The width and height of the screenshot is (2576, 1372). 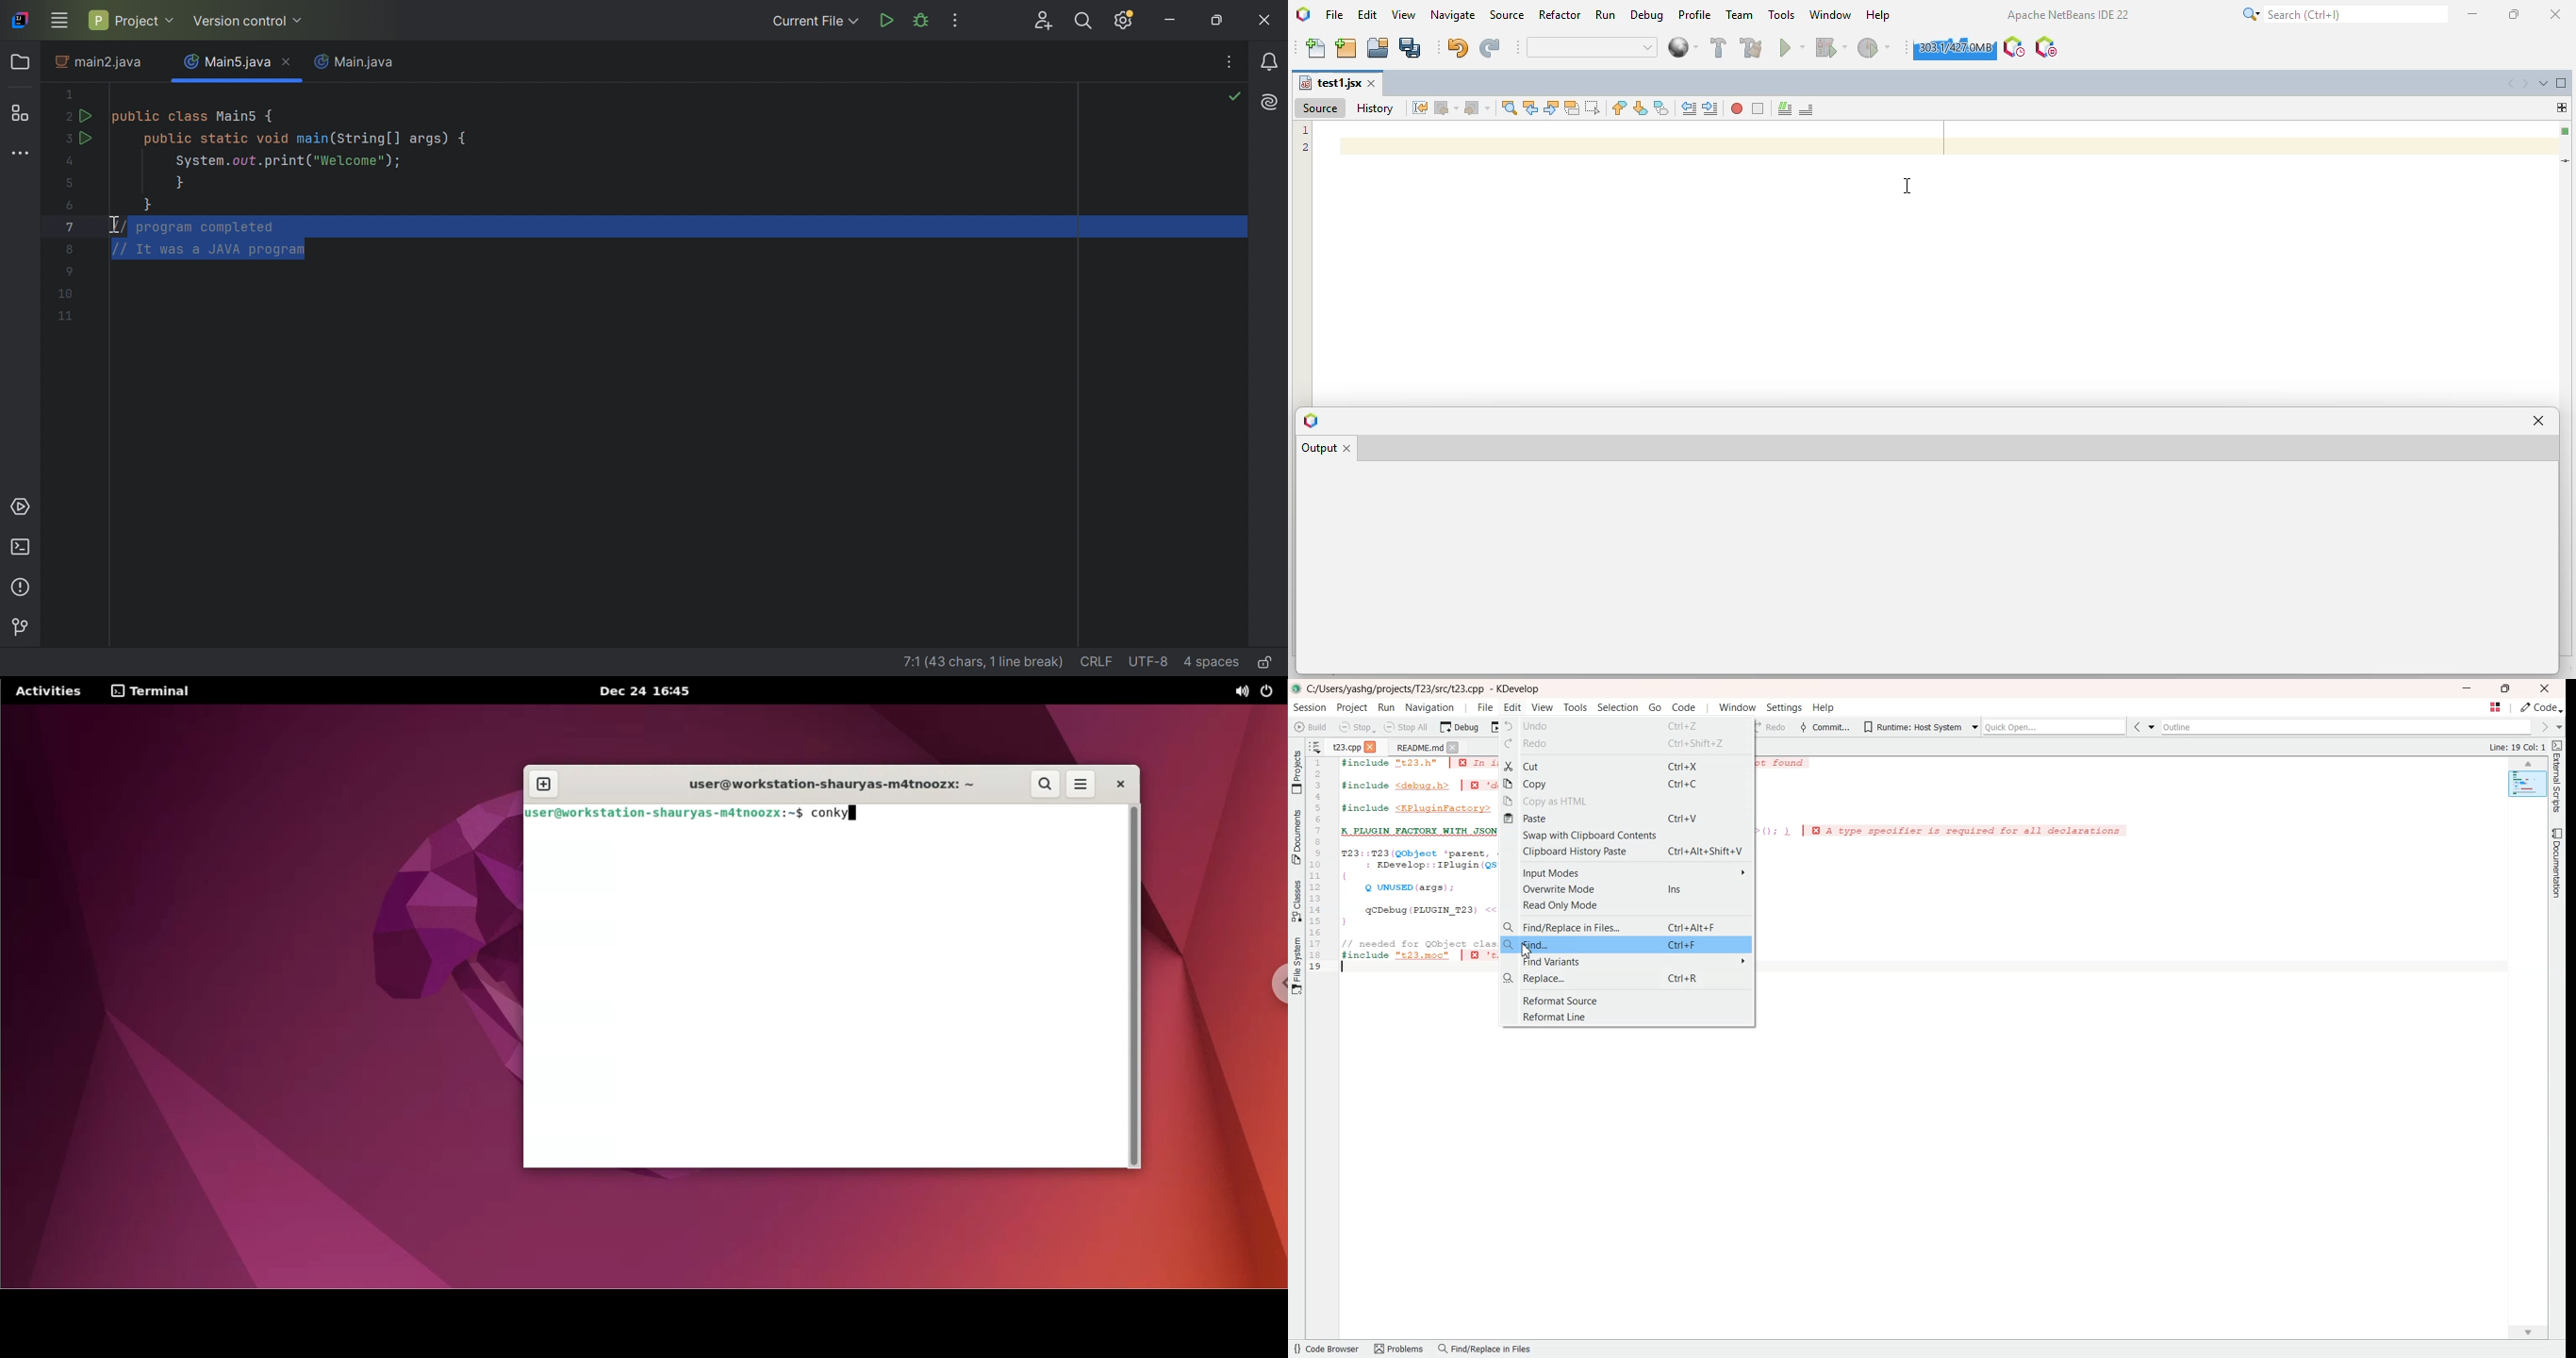 What do you see at coordinates (2562, 82) in the screenshot?
I see `maximize window` at bounding box center [2562, 82].